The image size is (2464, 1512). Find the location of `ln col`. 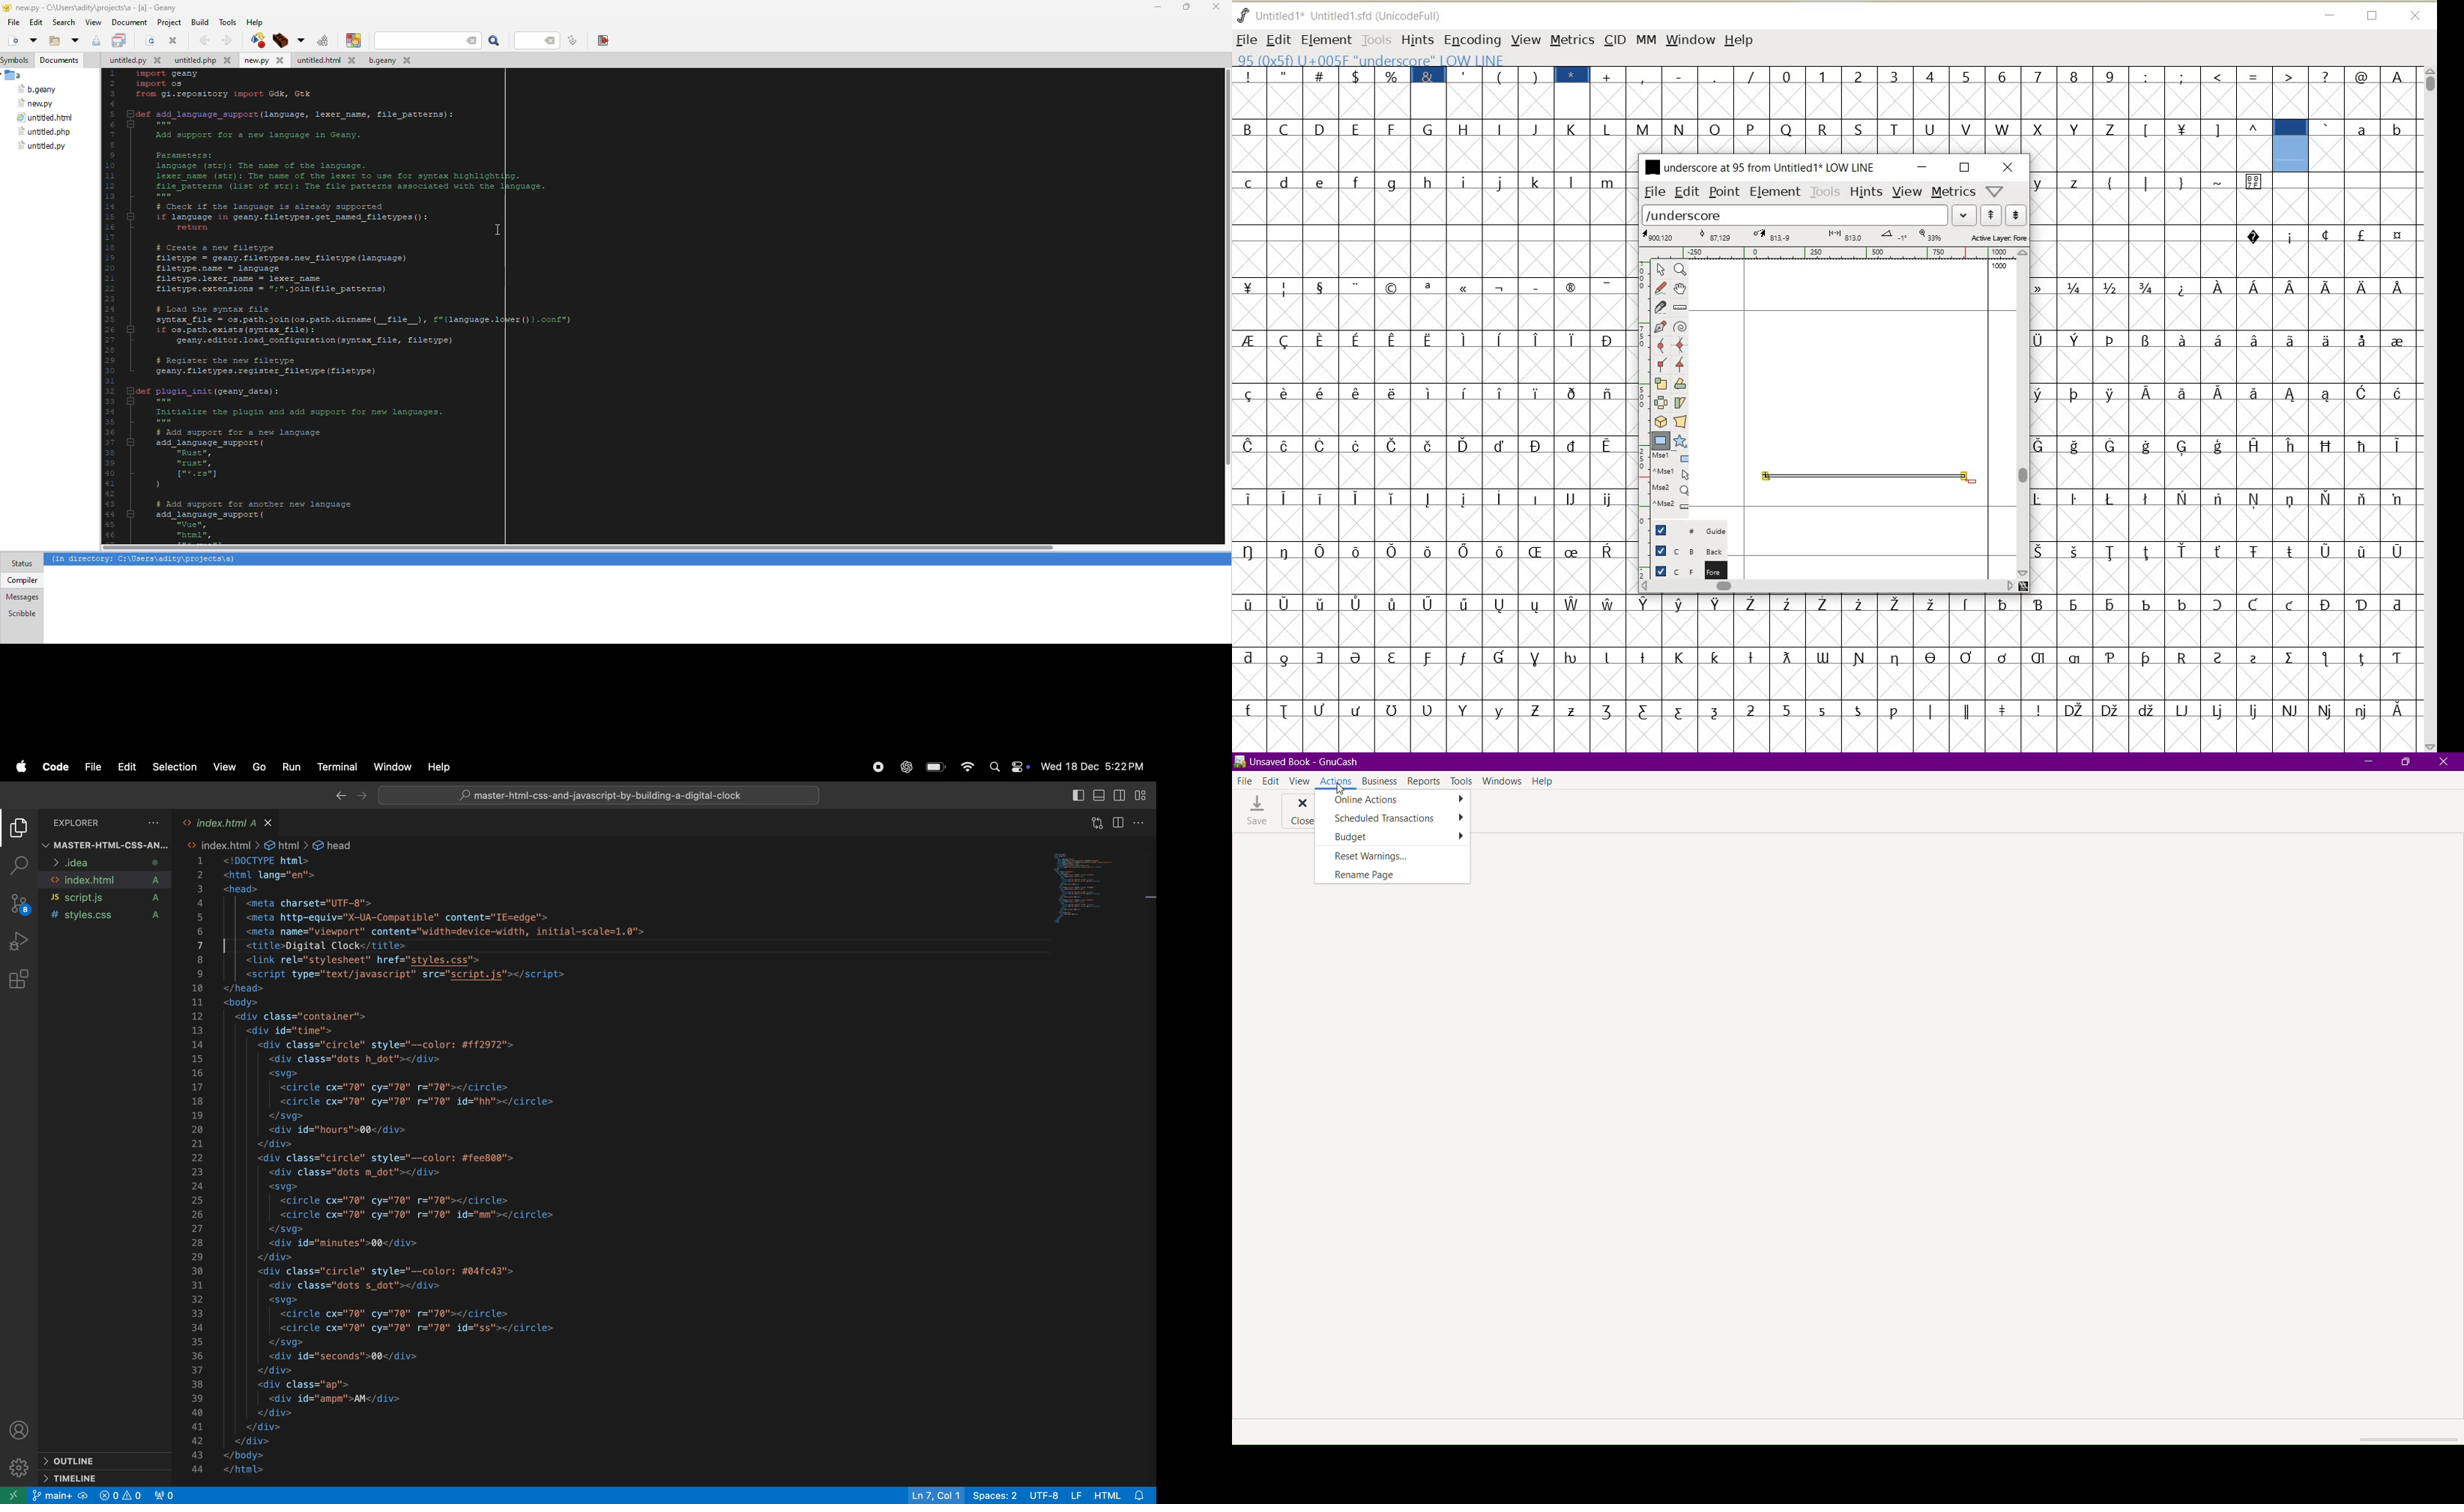

ln col is located at coordinates (930, 1493).